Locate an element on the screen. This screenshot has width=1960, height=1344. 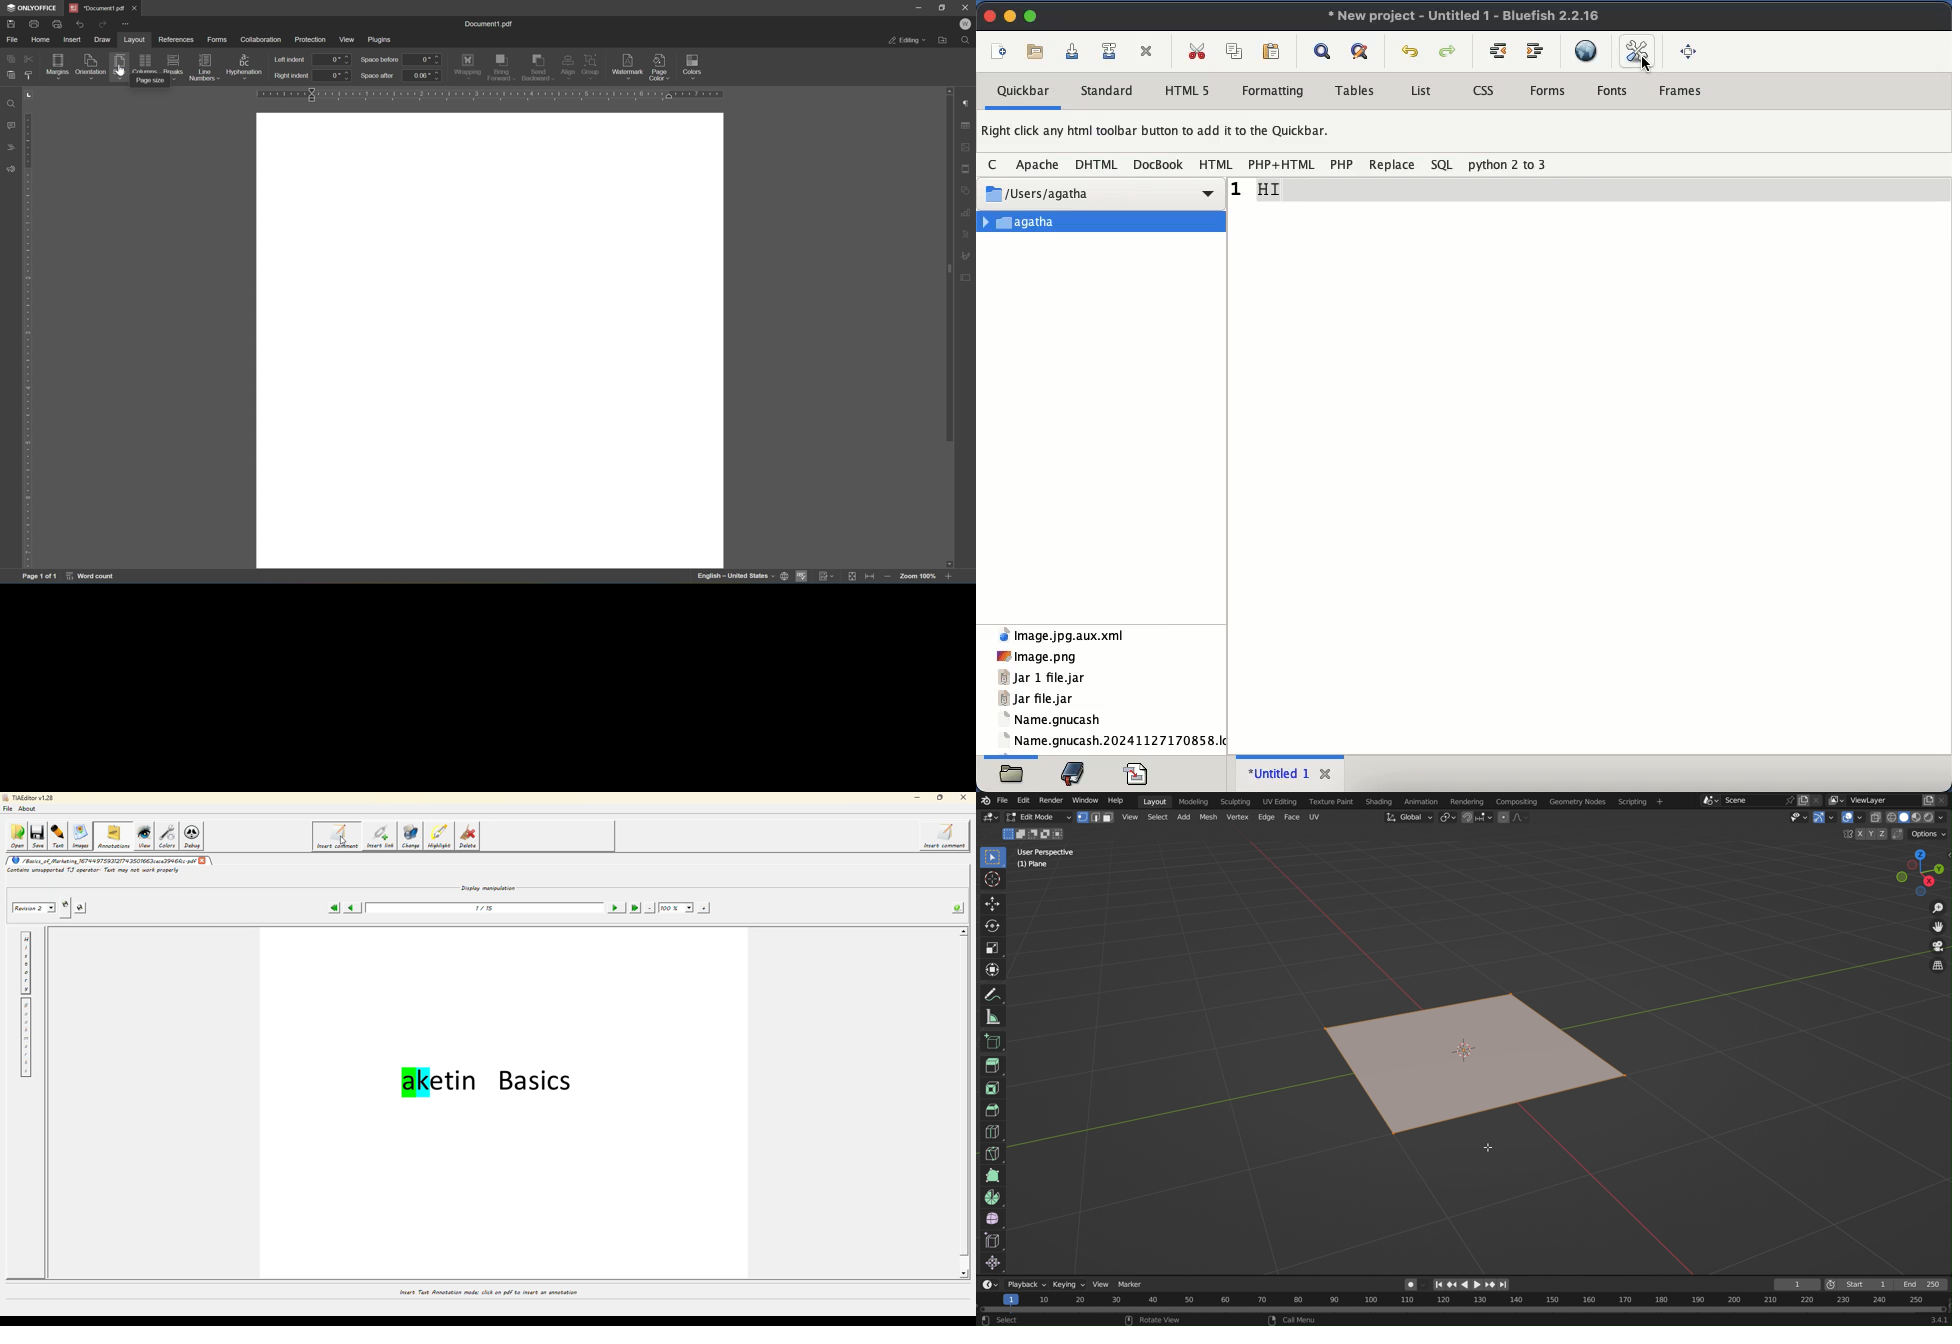
Loop Cut is located at coordinates (991, 1133).